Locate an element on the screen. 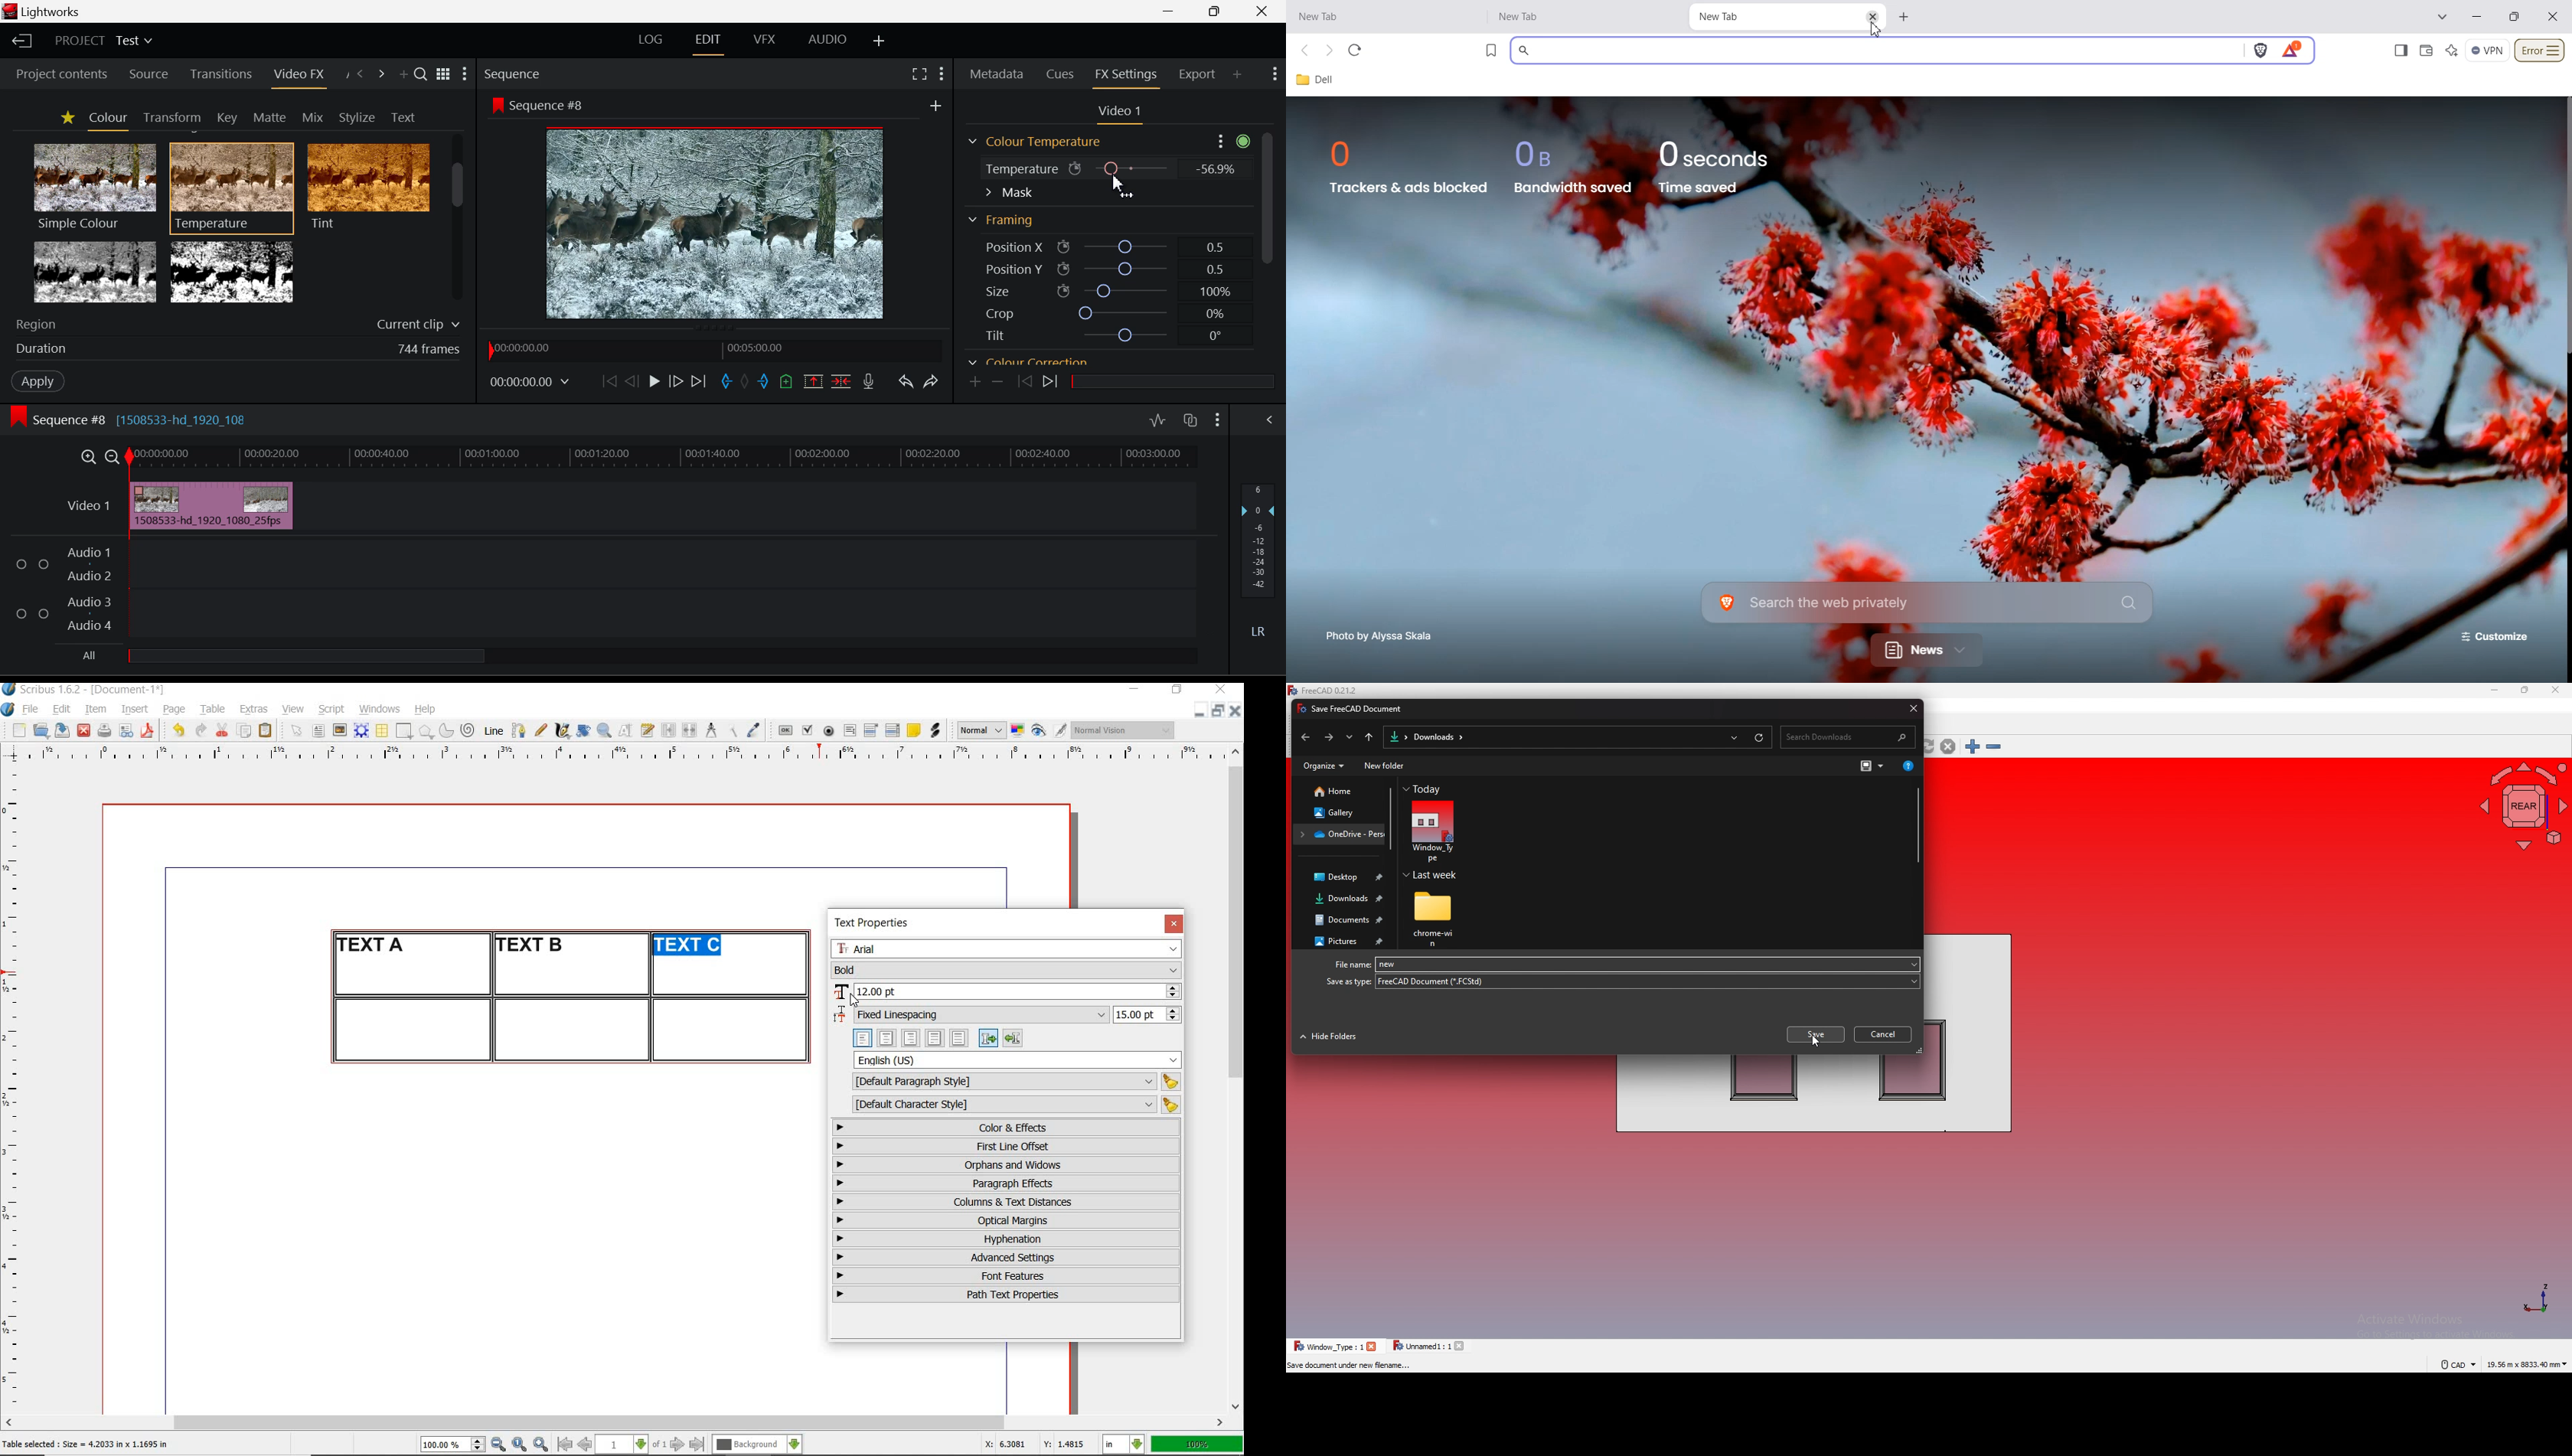  FreeCAD 0.21.2 is located at coordinates (1326, 691).